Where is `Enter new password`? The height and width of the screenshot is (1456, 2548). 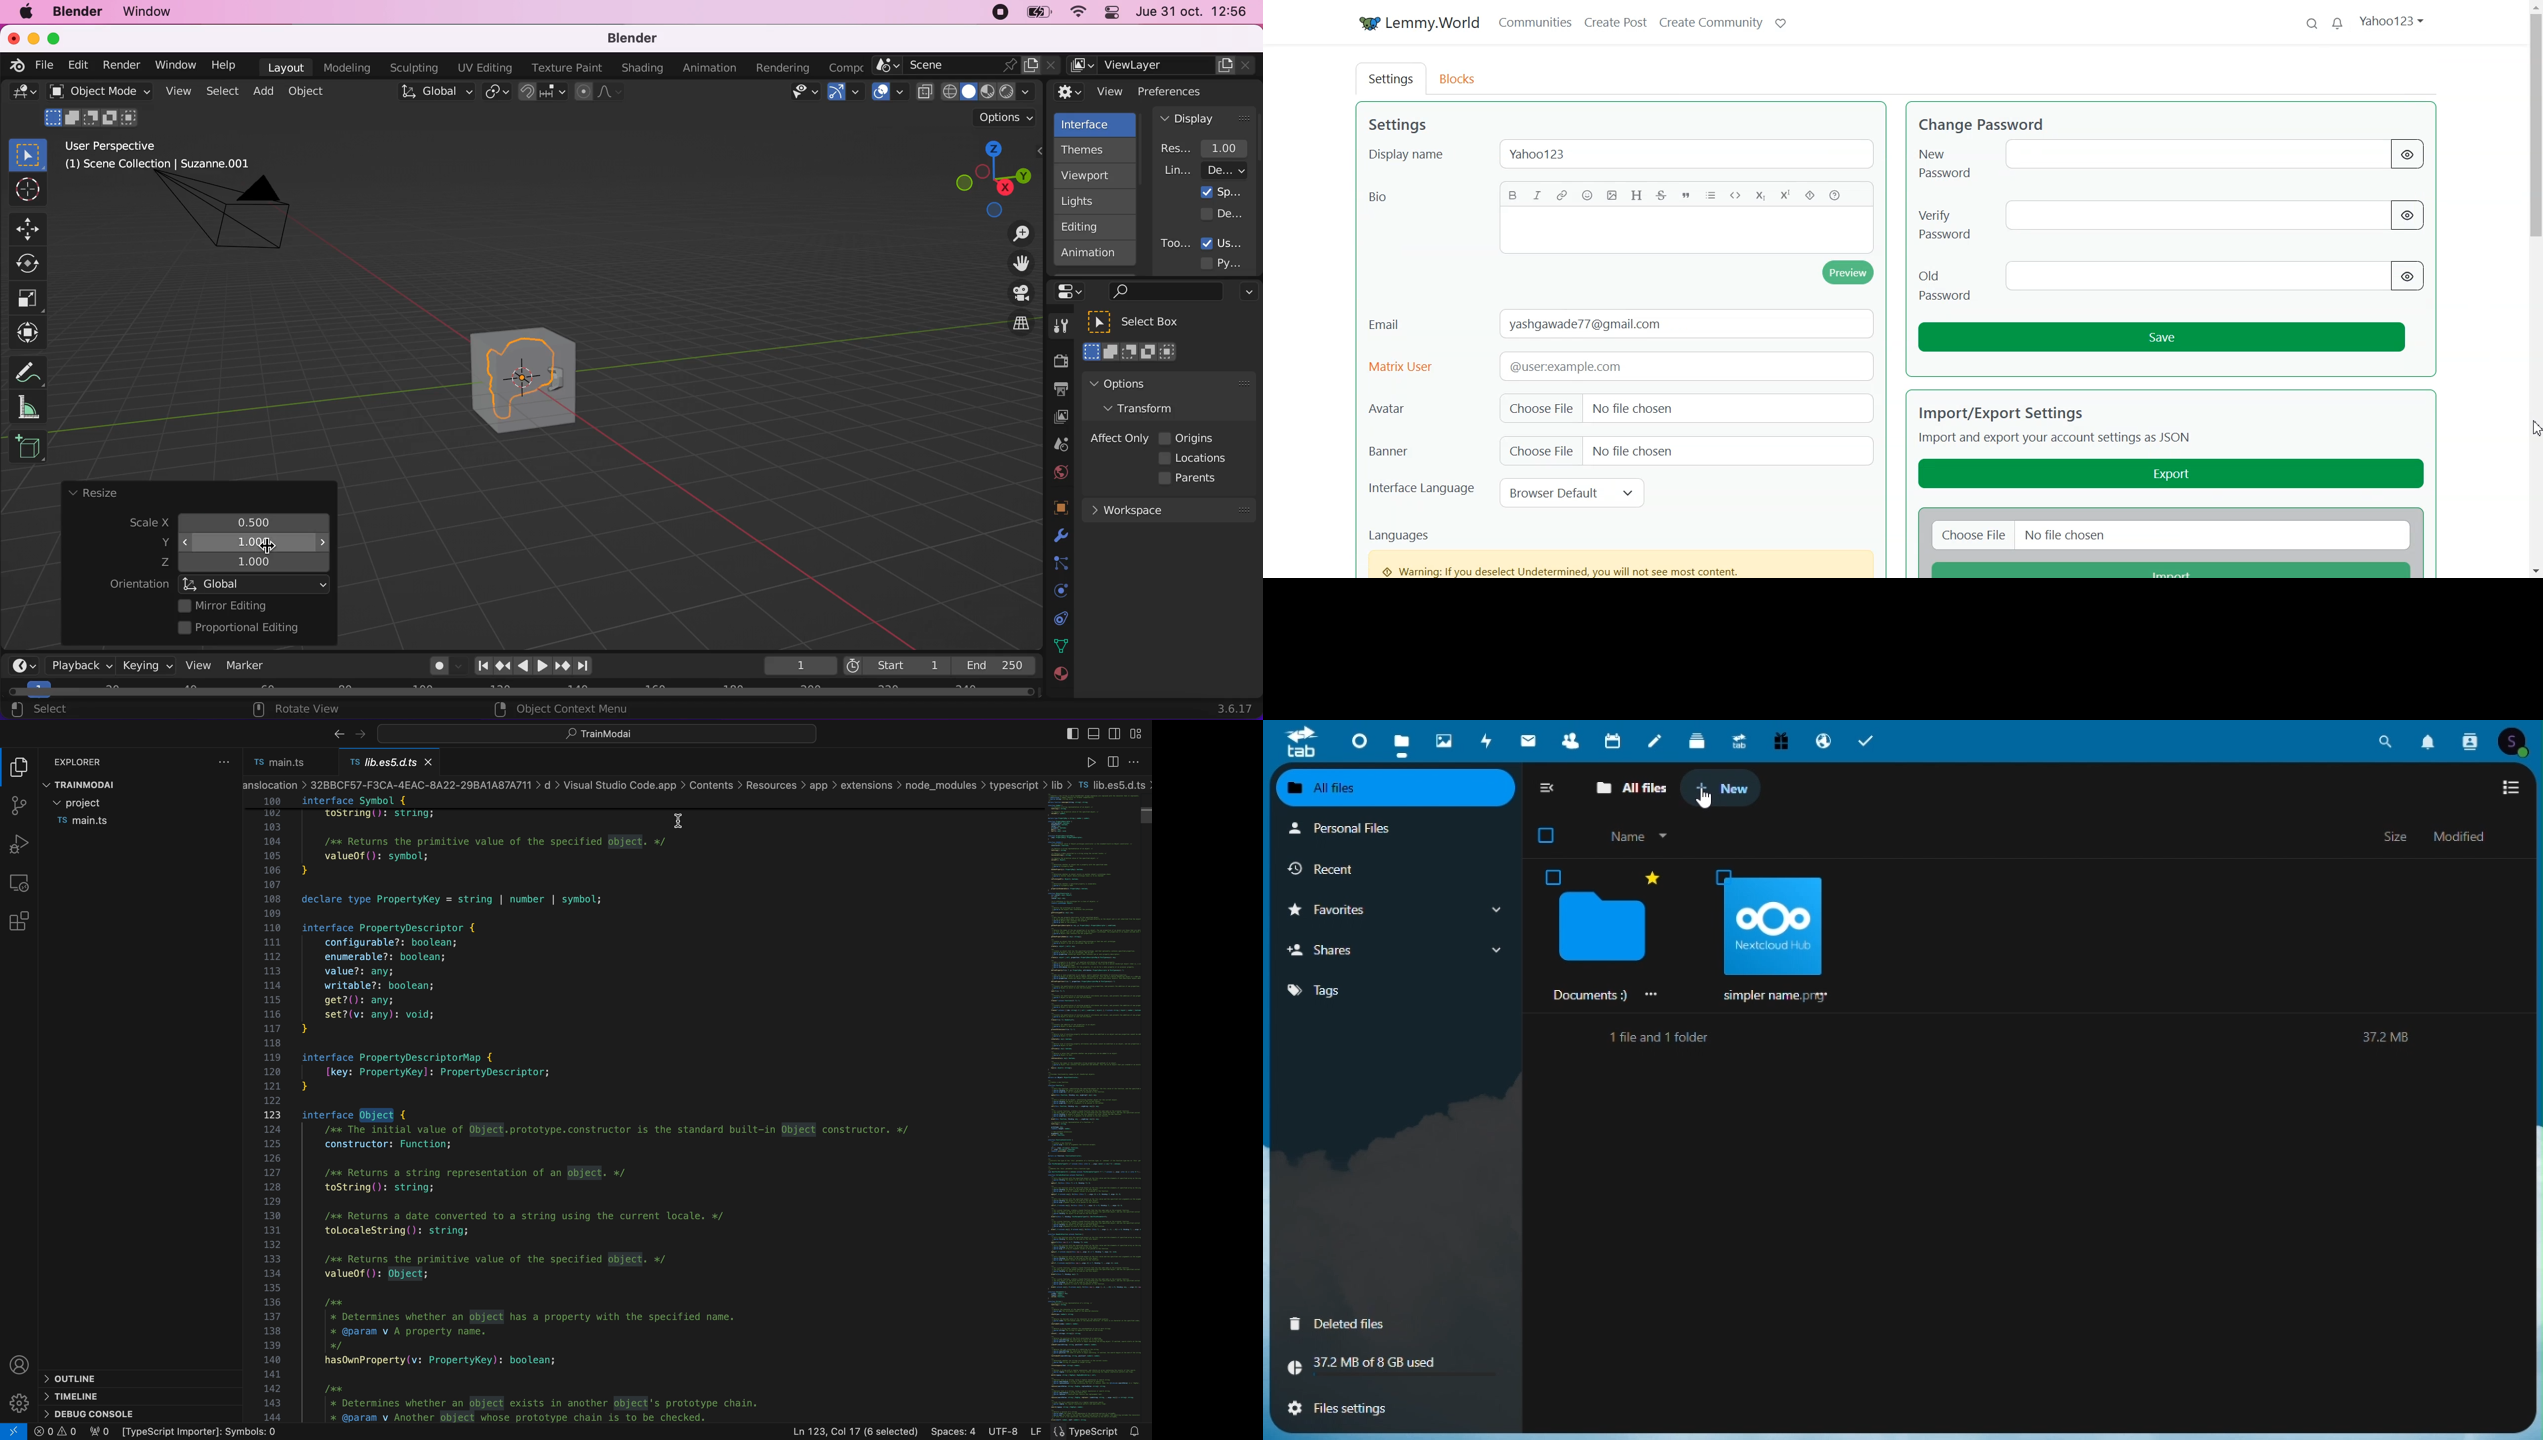
Enter new password is located at coordinates (2186, 155).